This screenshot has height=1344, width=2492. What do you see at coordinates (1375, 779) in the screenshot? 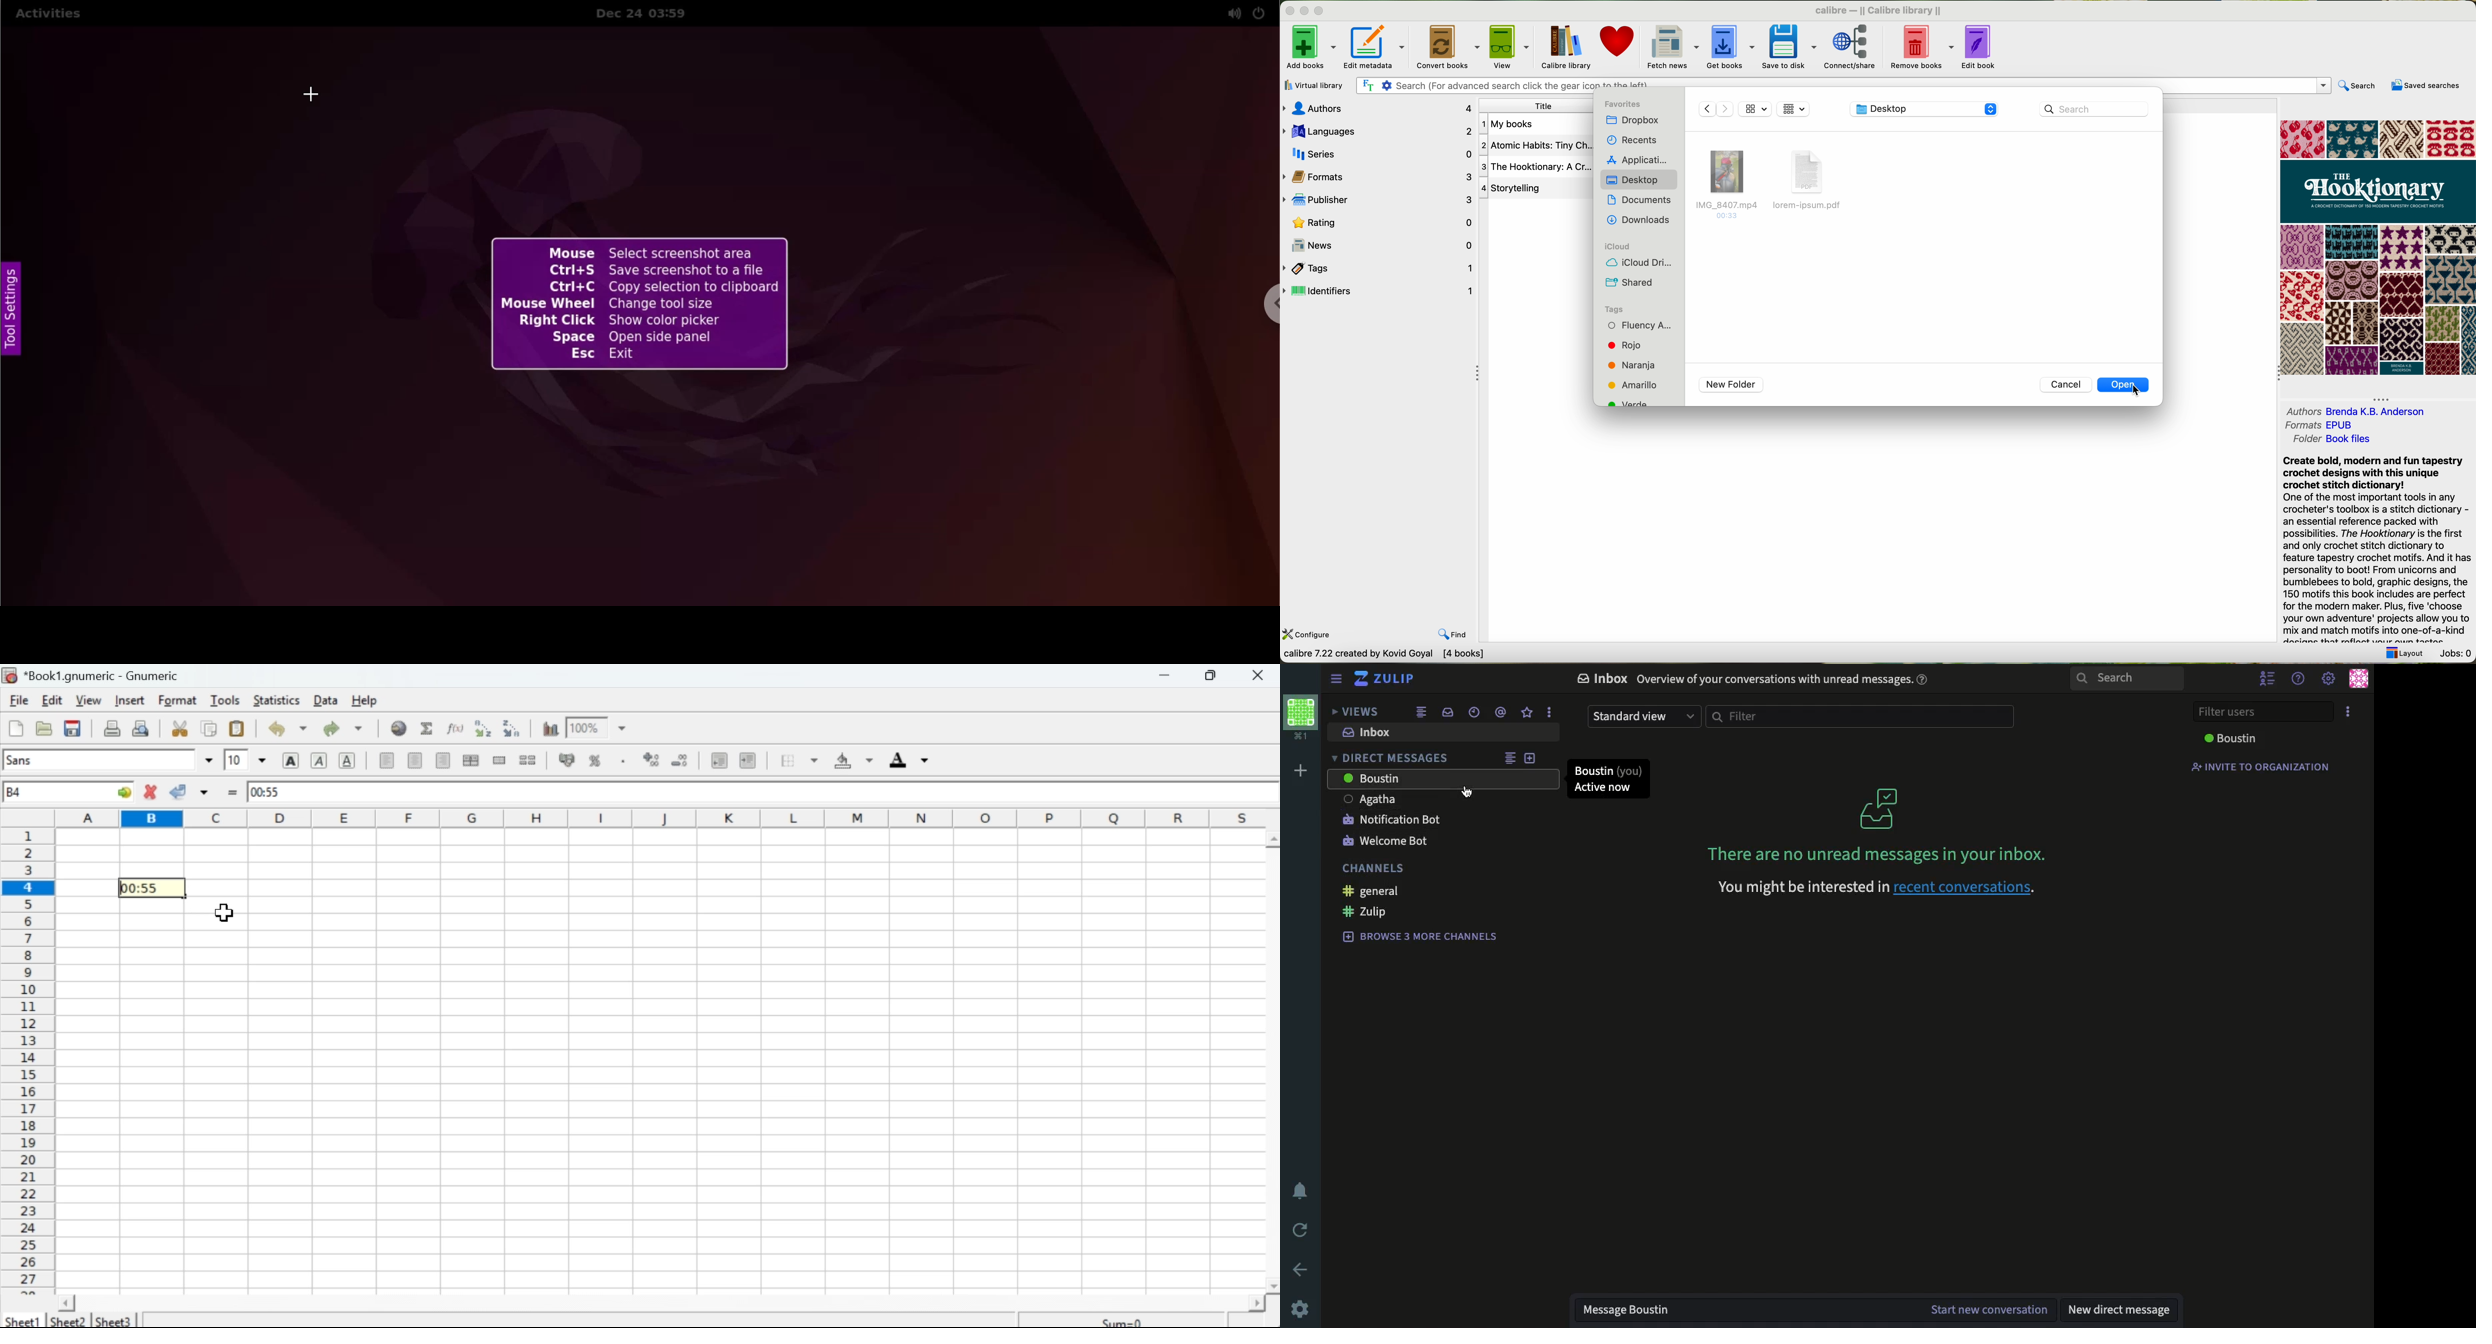
I see `Boustin` at bounding box center [1375, 779].